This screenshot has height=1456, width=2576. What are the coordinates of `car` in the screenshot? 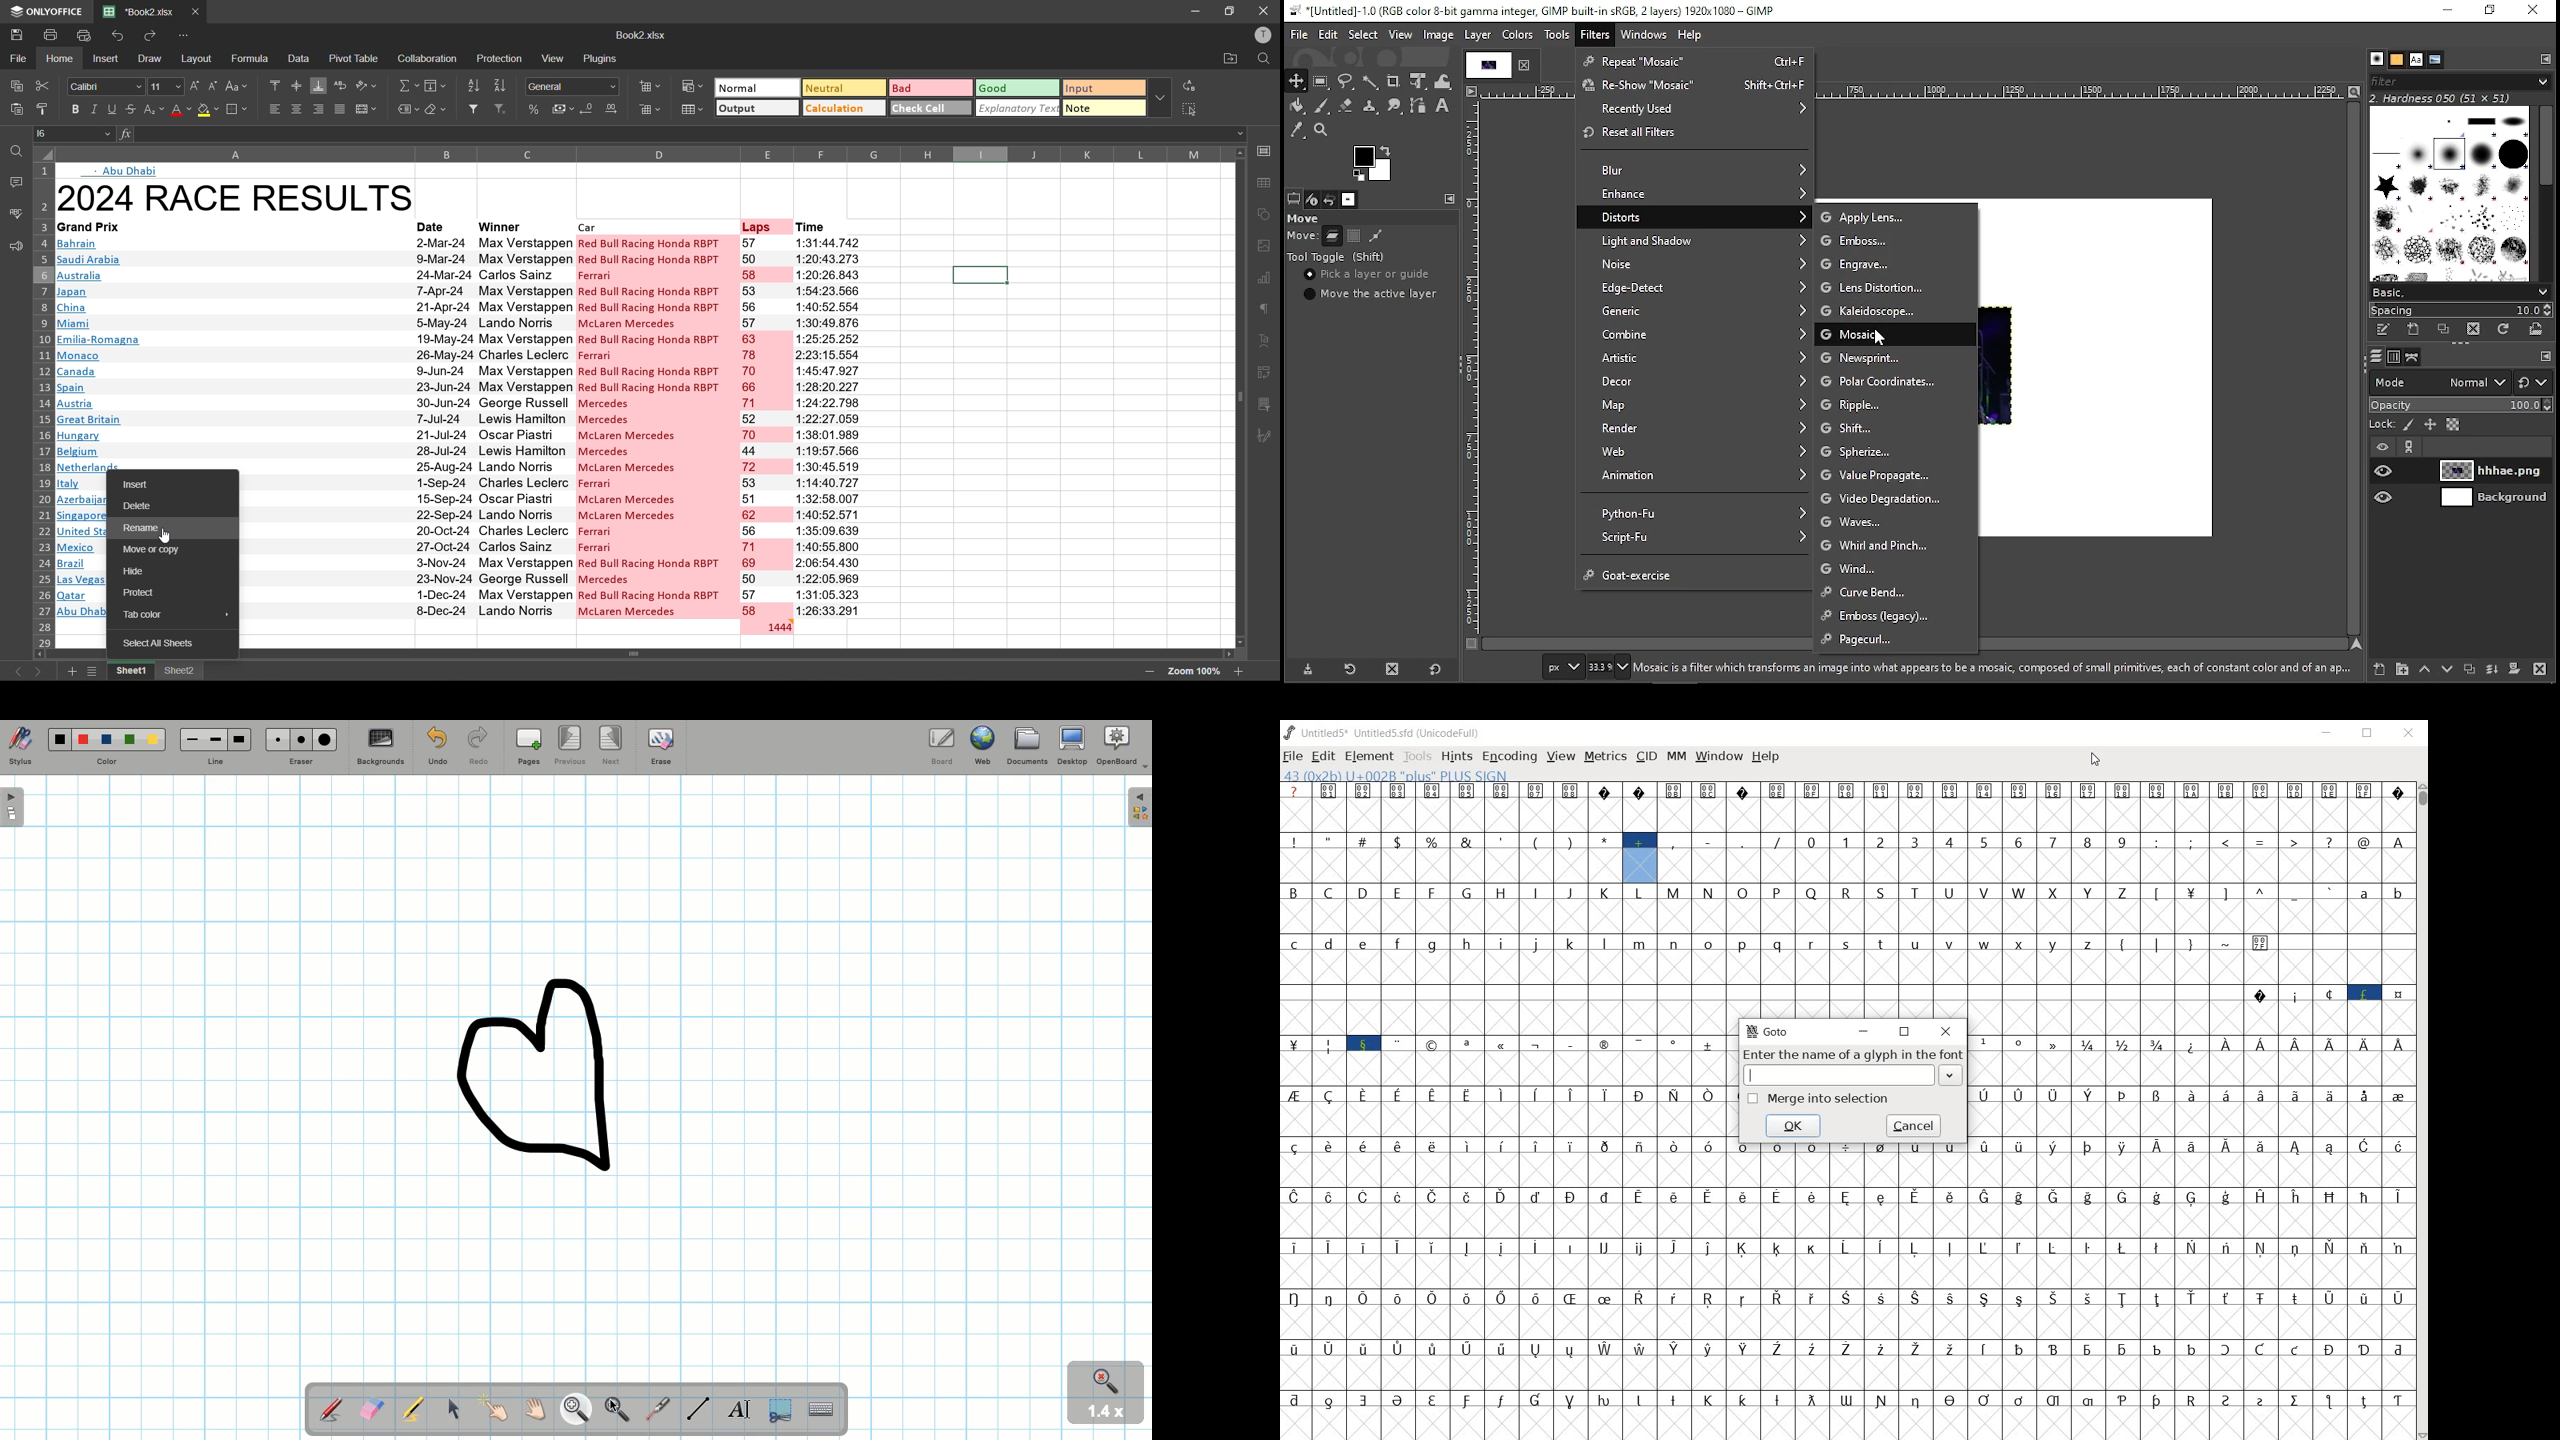 It's located at (655, 225).